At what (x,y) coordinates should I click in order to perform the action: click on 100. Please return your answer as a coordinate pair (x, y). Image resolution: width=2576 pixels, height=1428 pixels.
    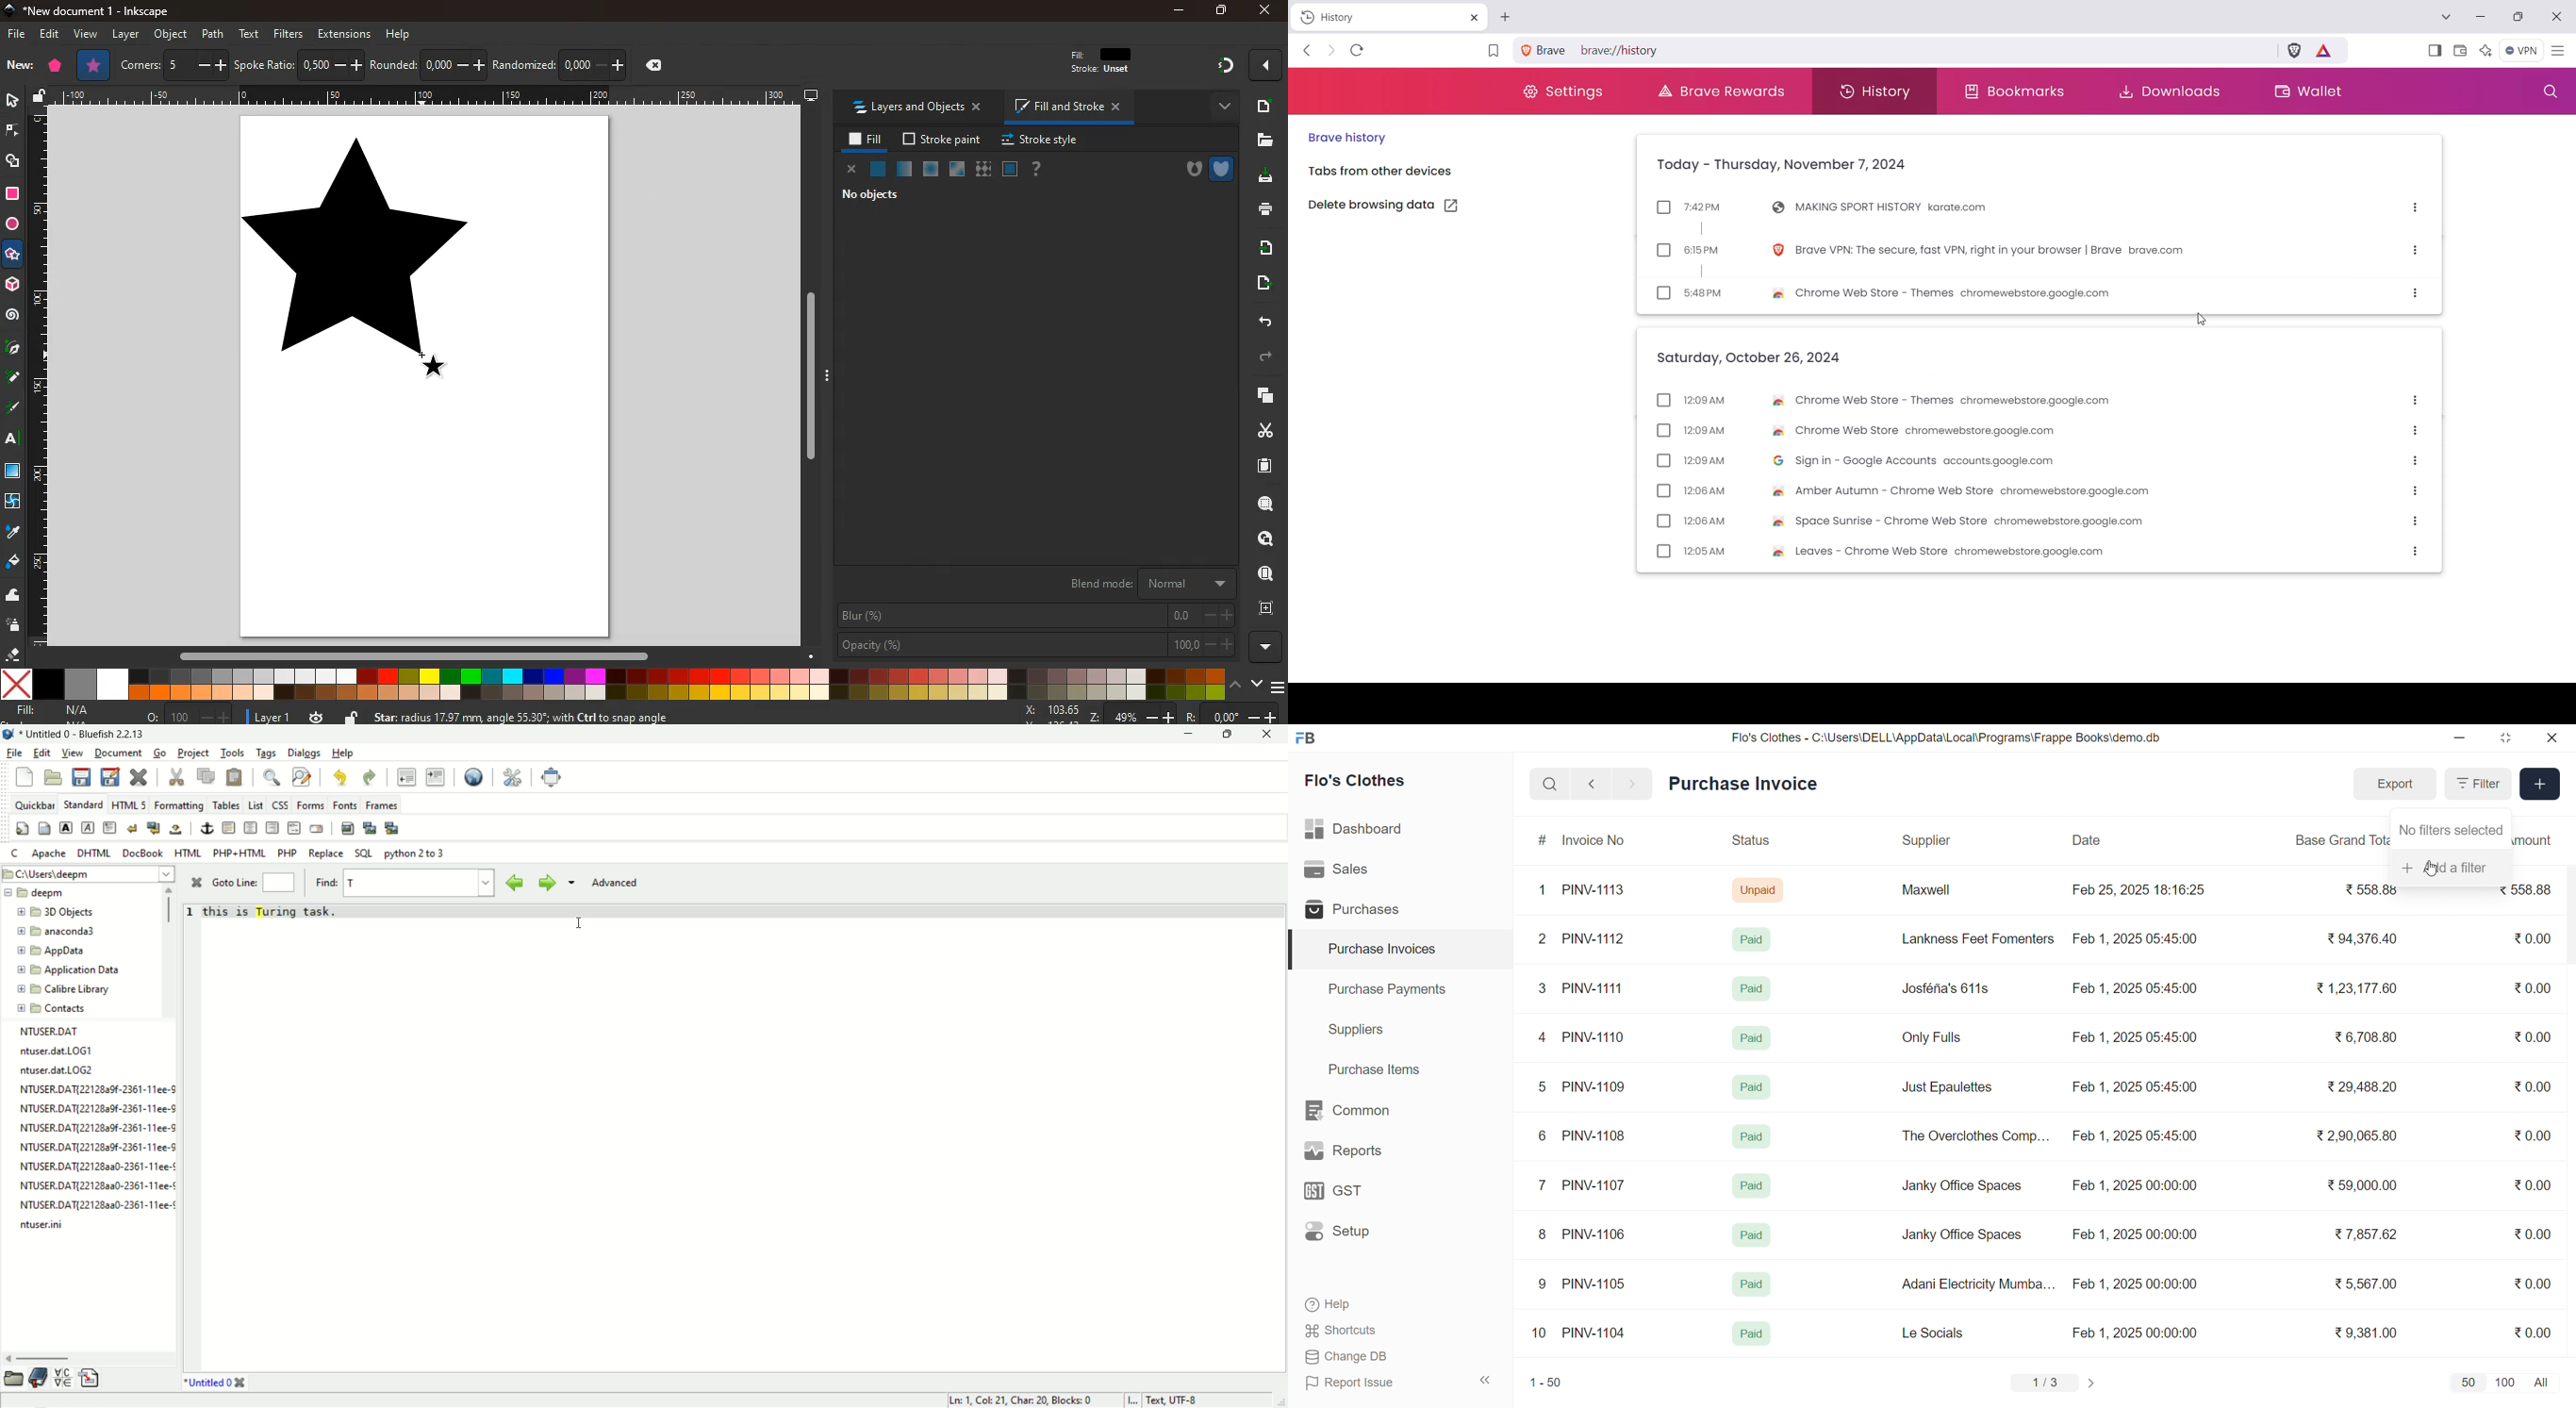
    Looking at the image, I should click on (2503, 1382).